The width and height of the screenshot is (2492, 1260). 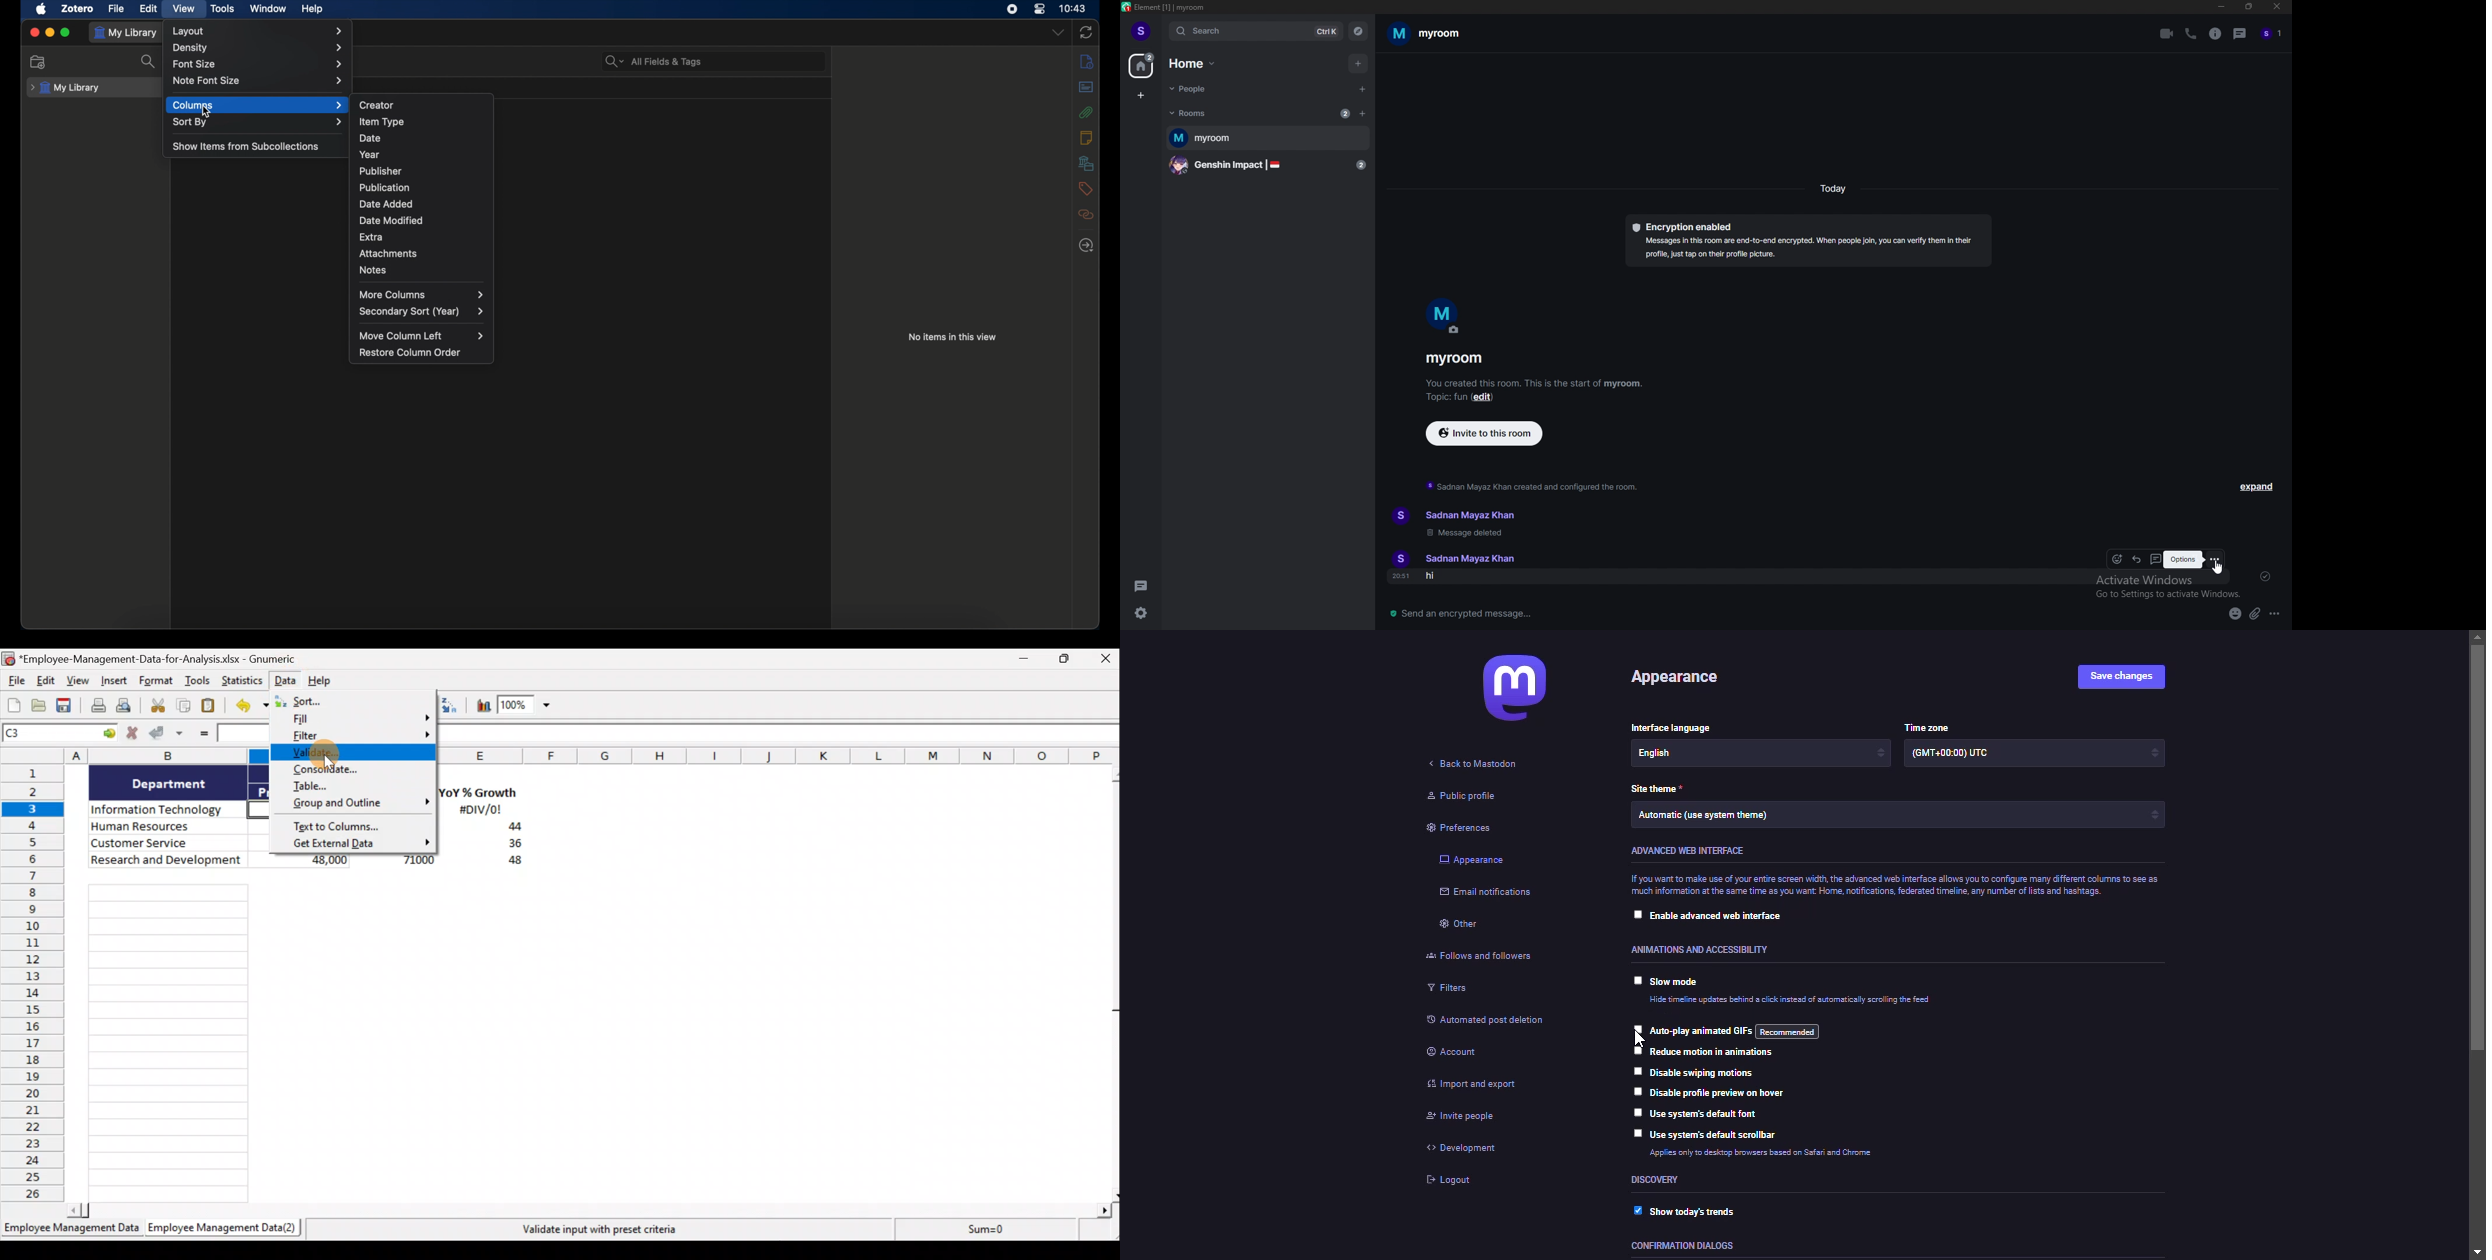 What do you see at coordinates (167, 861) in the screenshot?
I see `Research and development` at bounding box center [167, 861].